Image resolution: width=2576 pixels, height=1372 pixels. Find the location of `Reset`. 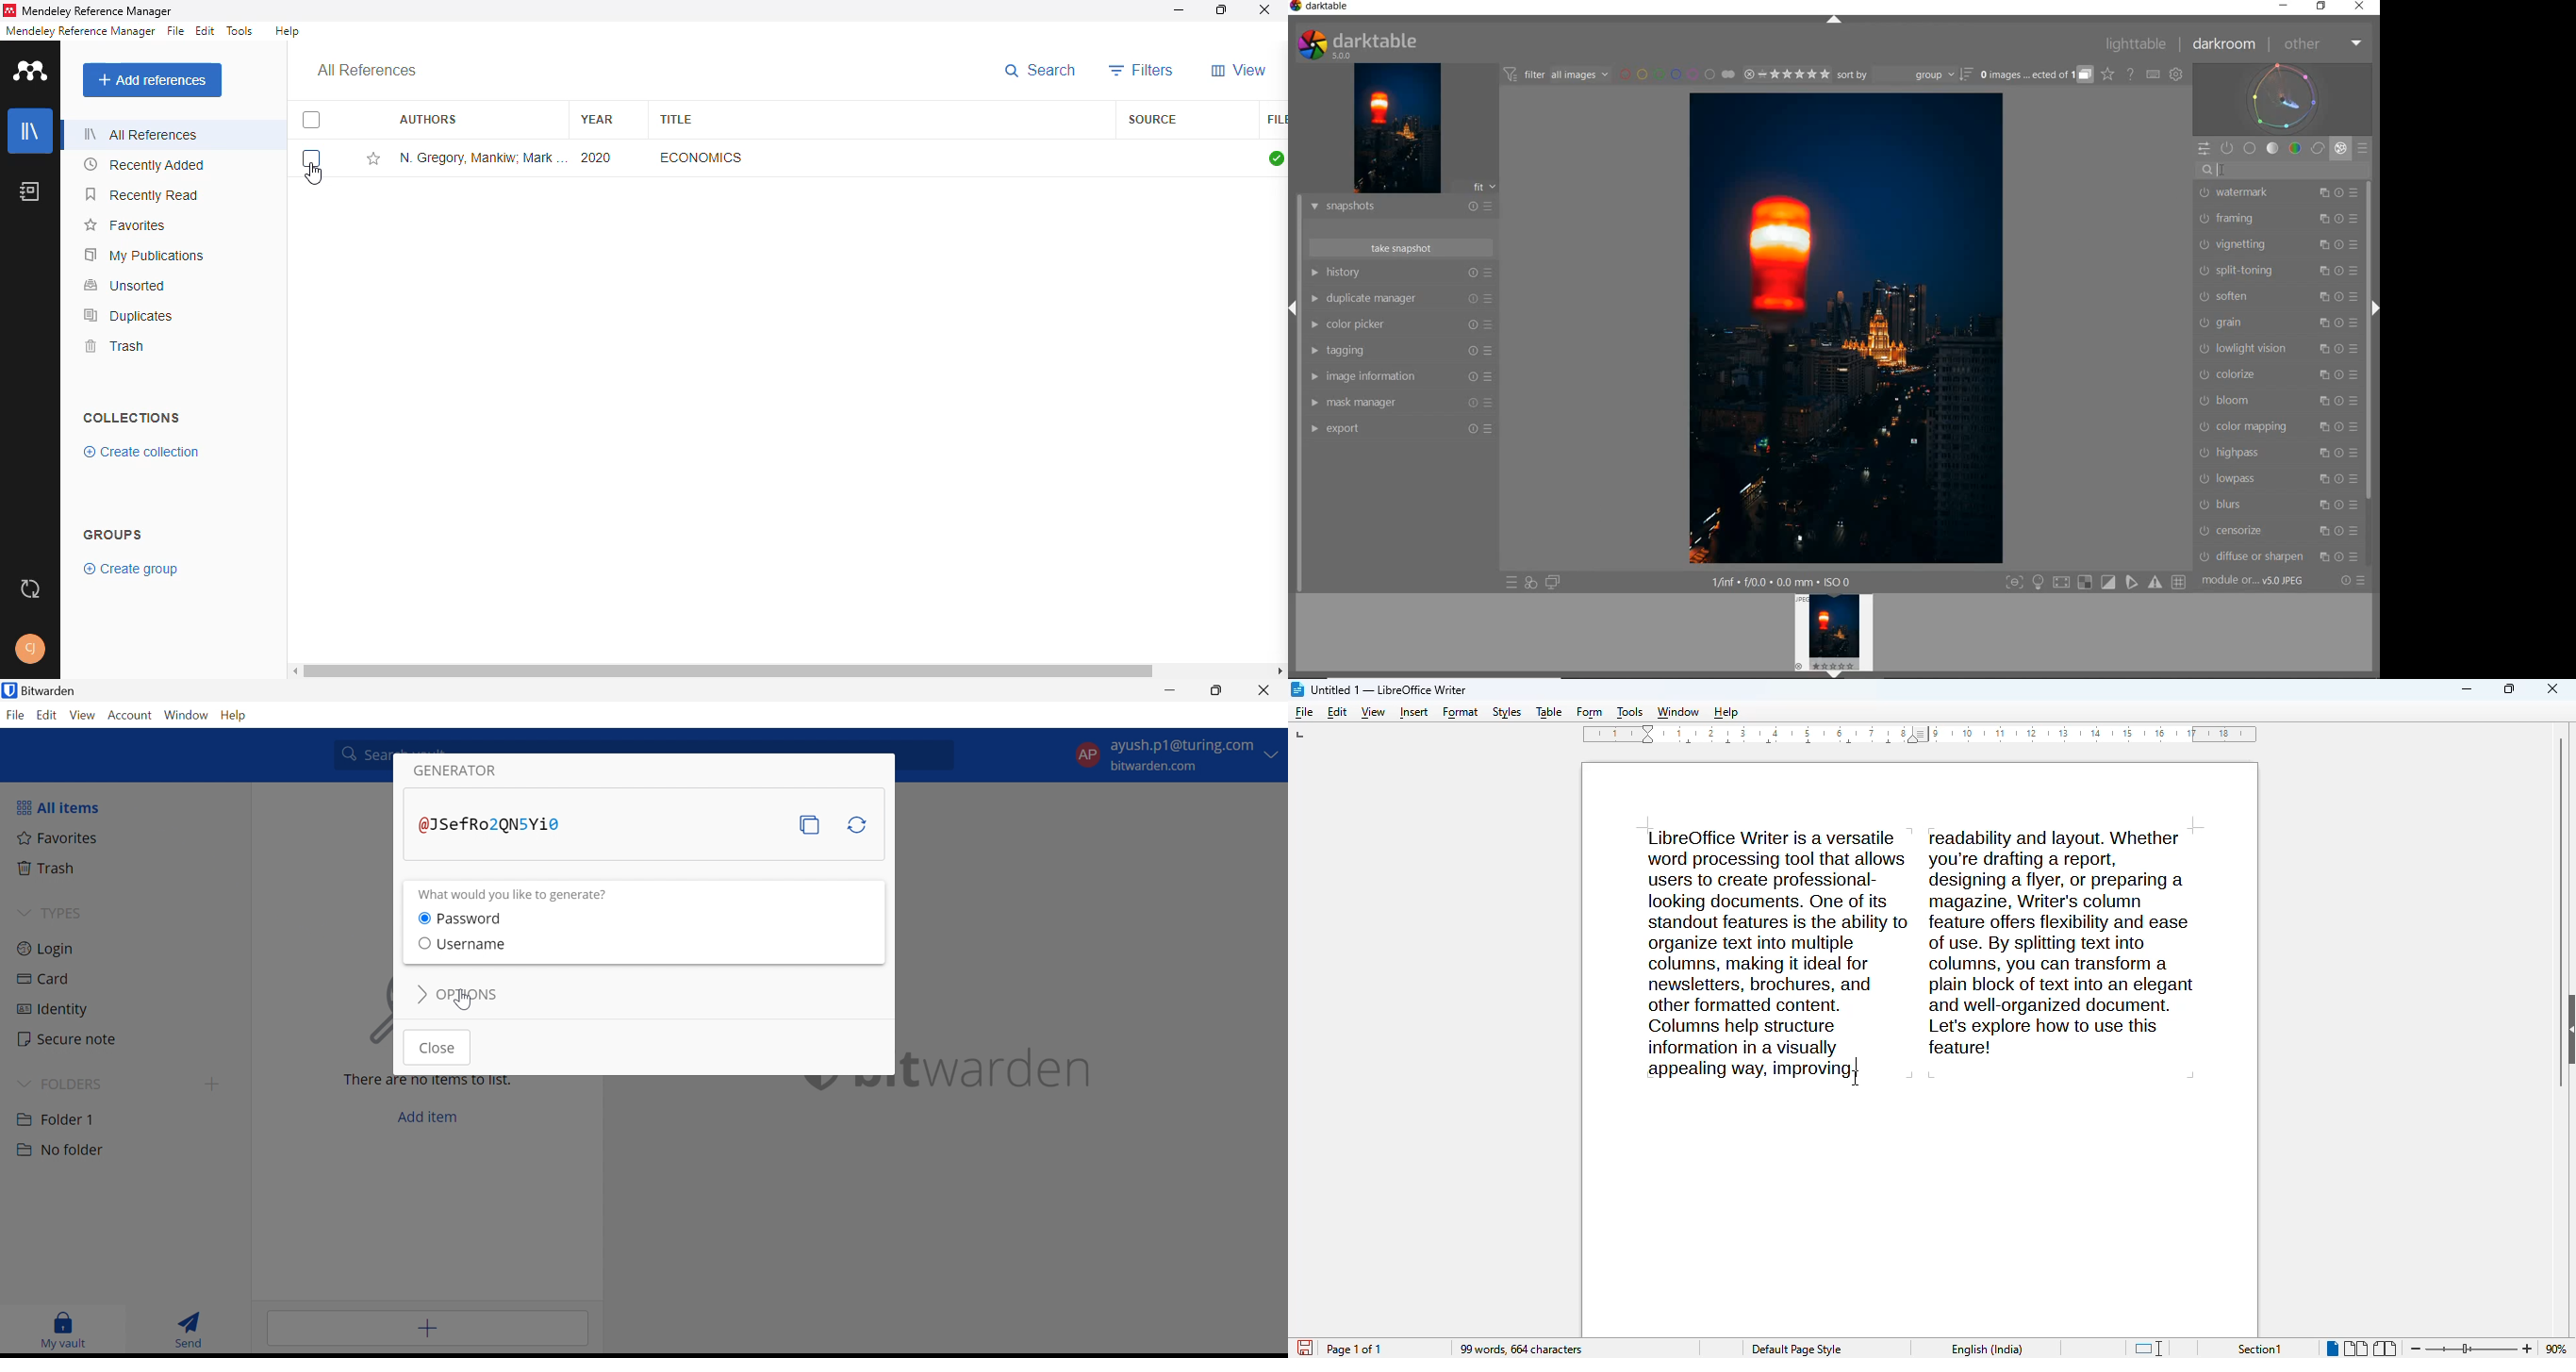

Reset is located at coordinates (1471, 404).